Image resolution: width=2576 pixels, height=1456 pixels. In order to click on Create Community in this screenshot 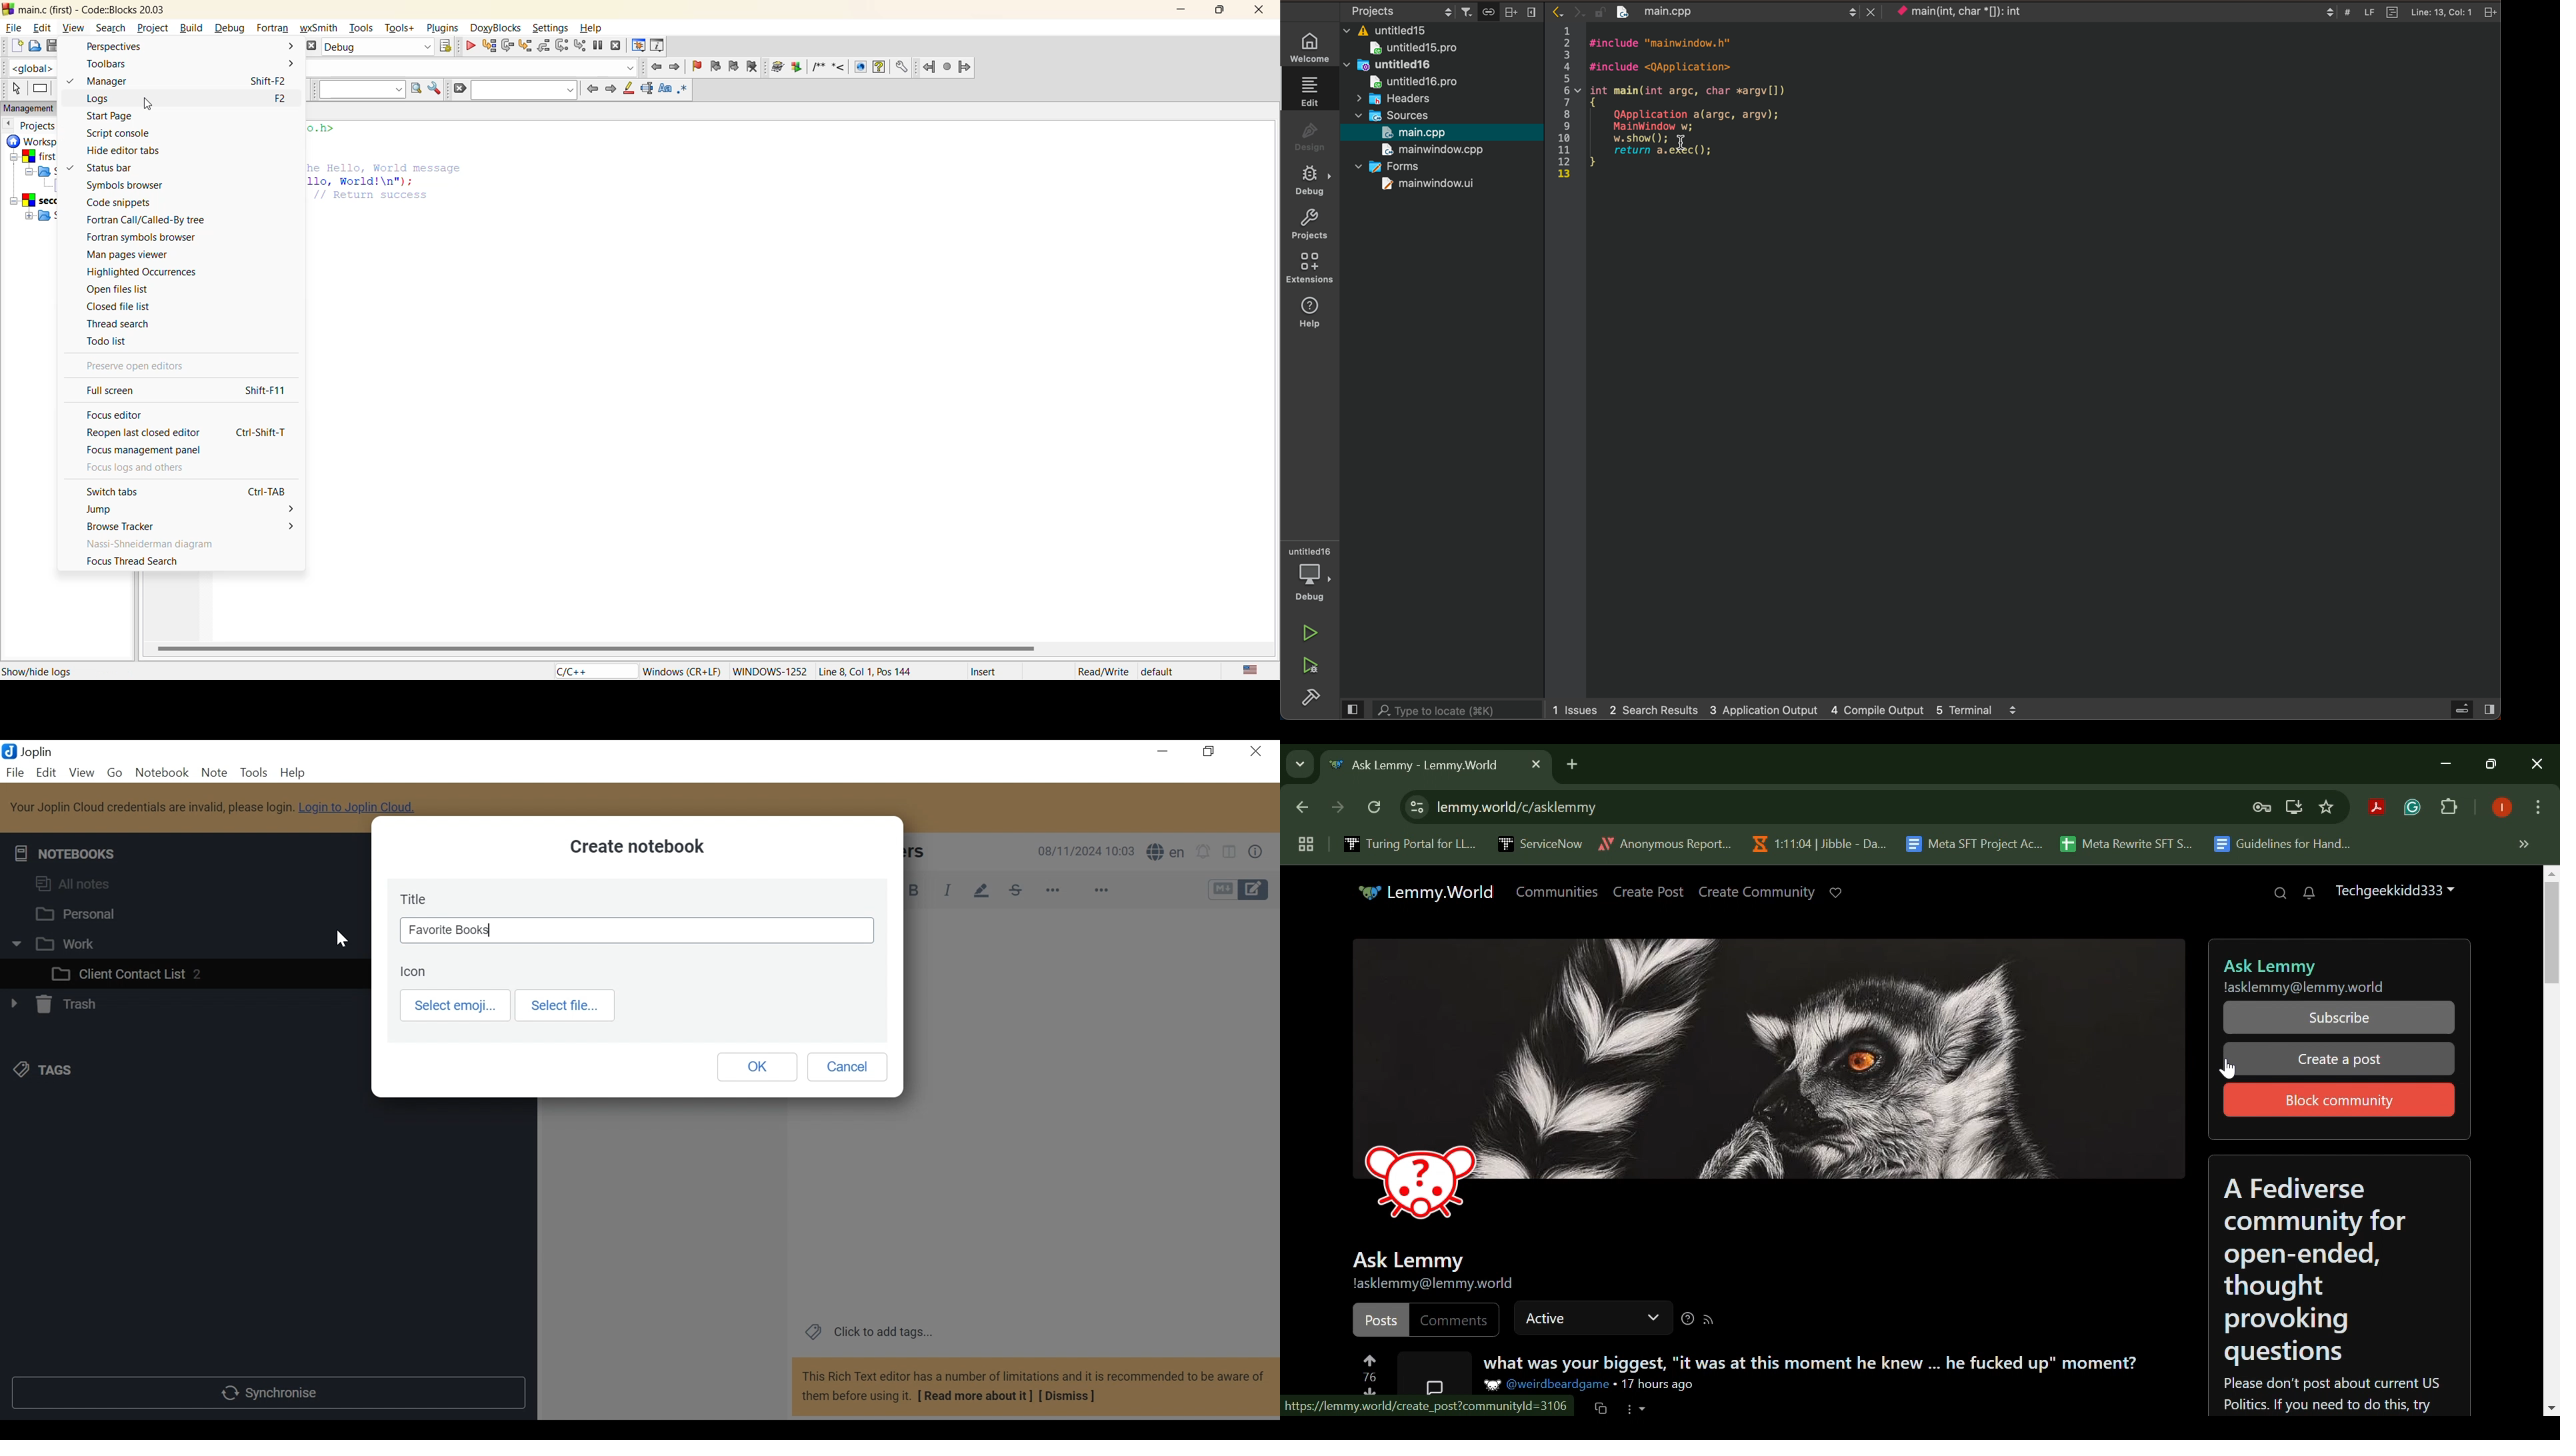, I will do `click(1755, 892)`.